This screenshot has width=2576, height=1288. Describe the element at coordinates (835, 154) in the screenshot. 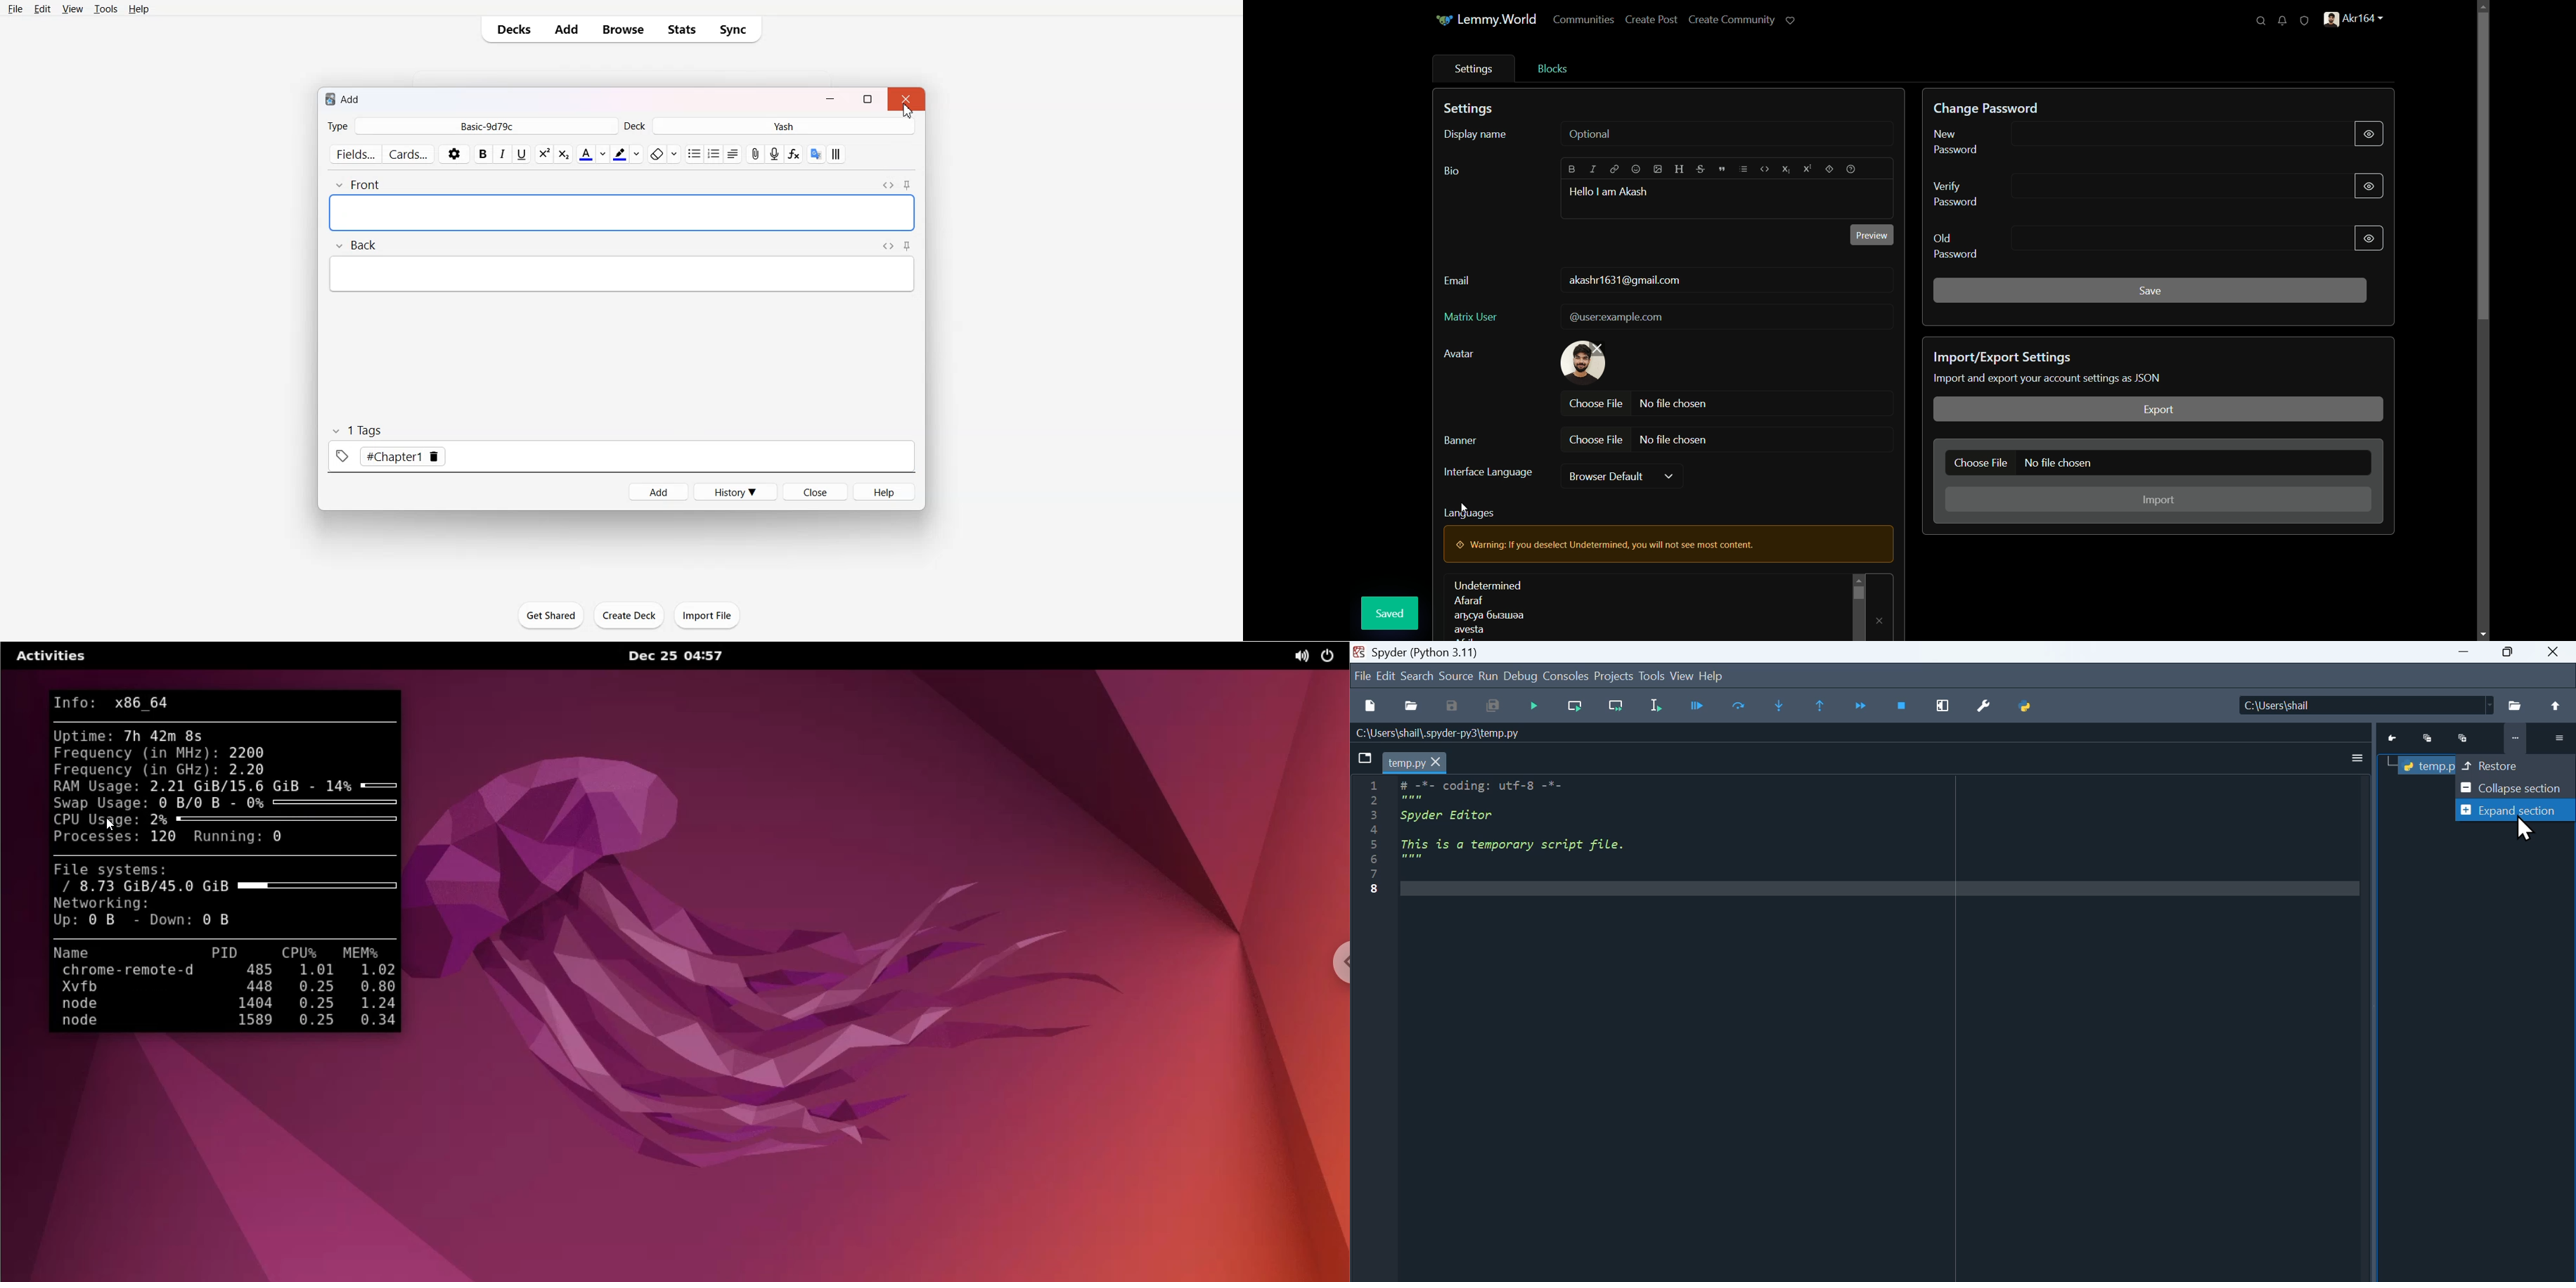

I see `Apply Custom style ` at that location.